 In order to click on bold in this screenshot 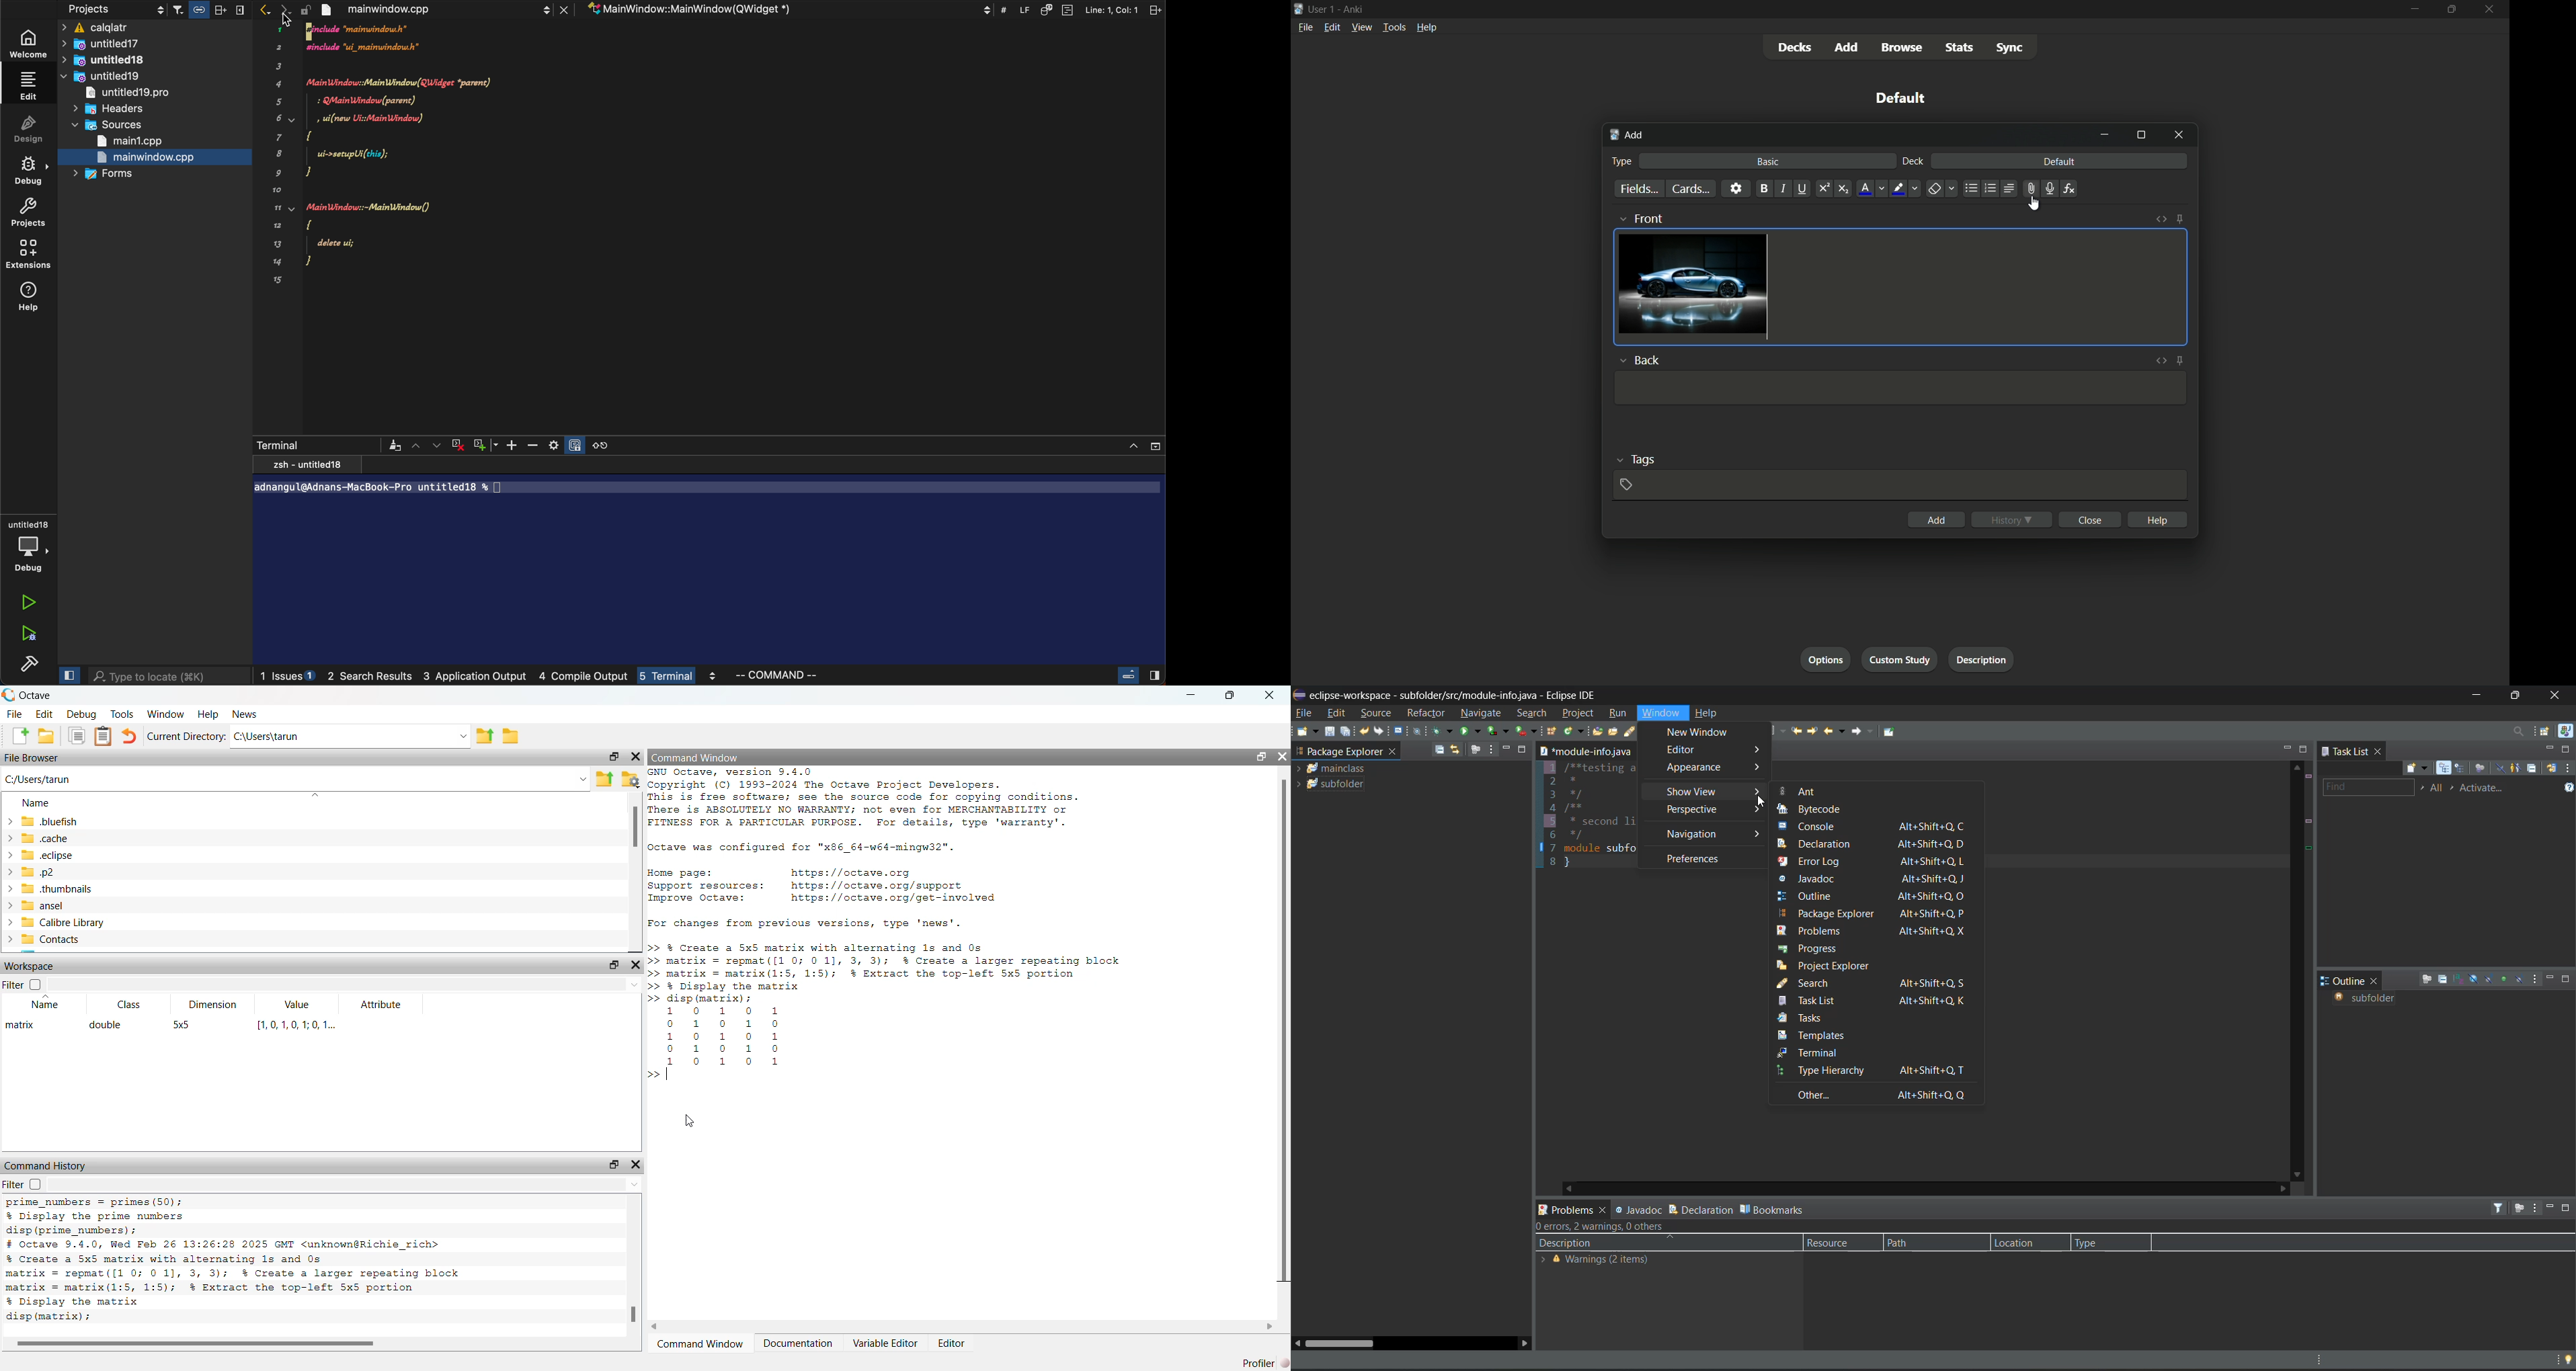, I will do `click(1764, 189)`.